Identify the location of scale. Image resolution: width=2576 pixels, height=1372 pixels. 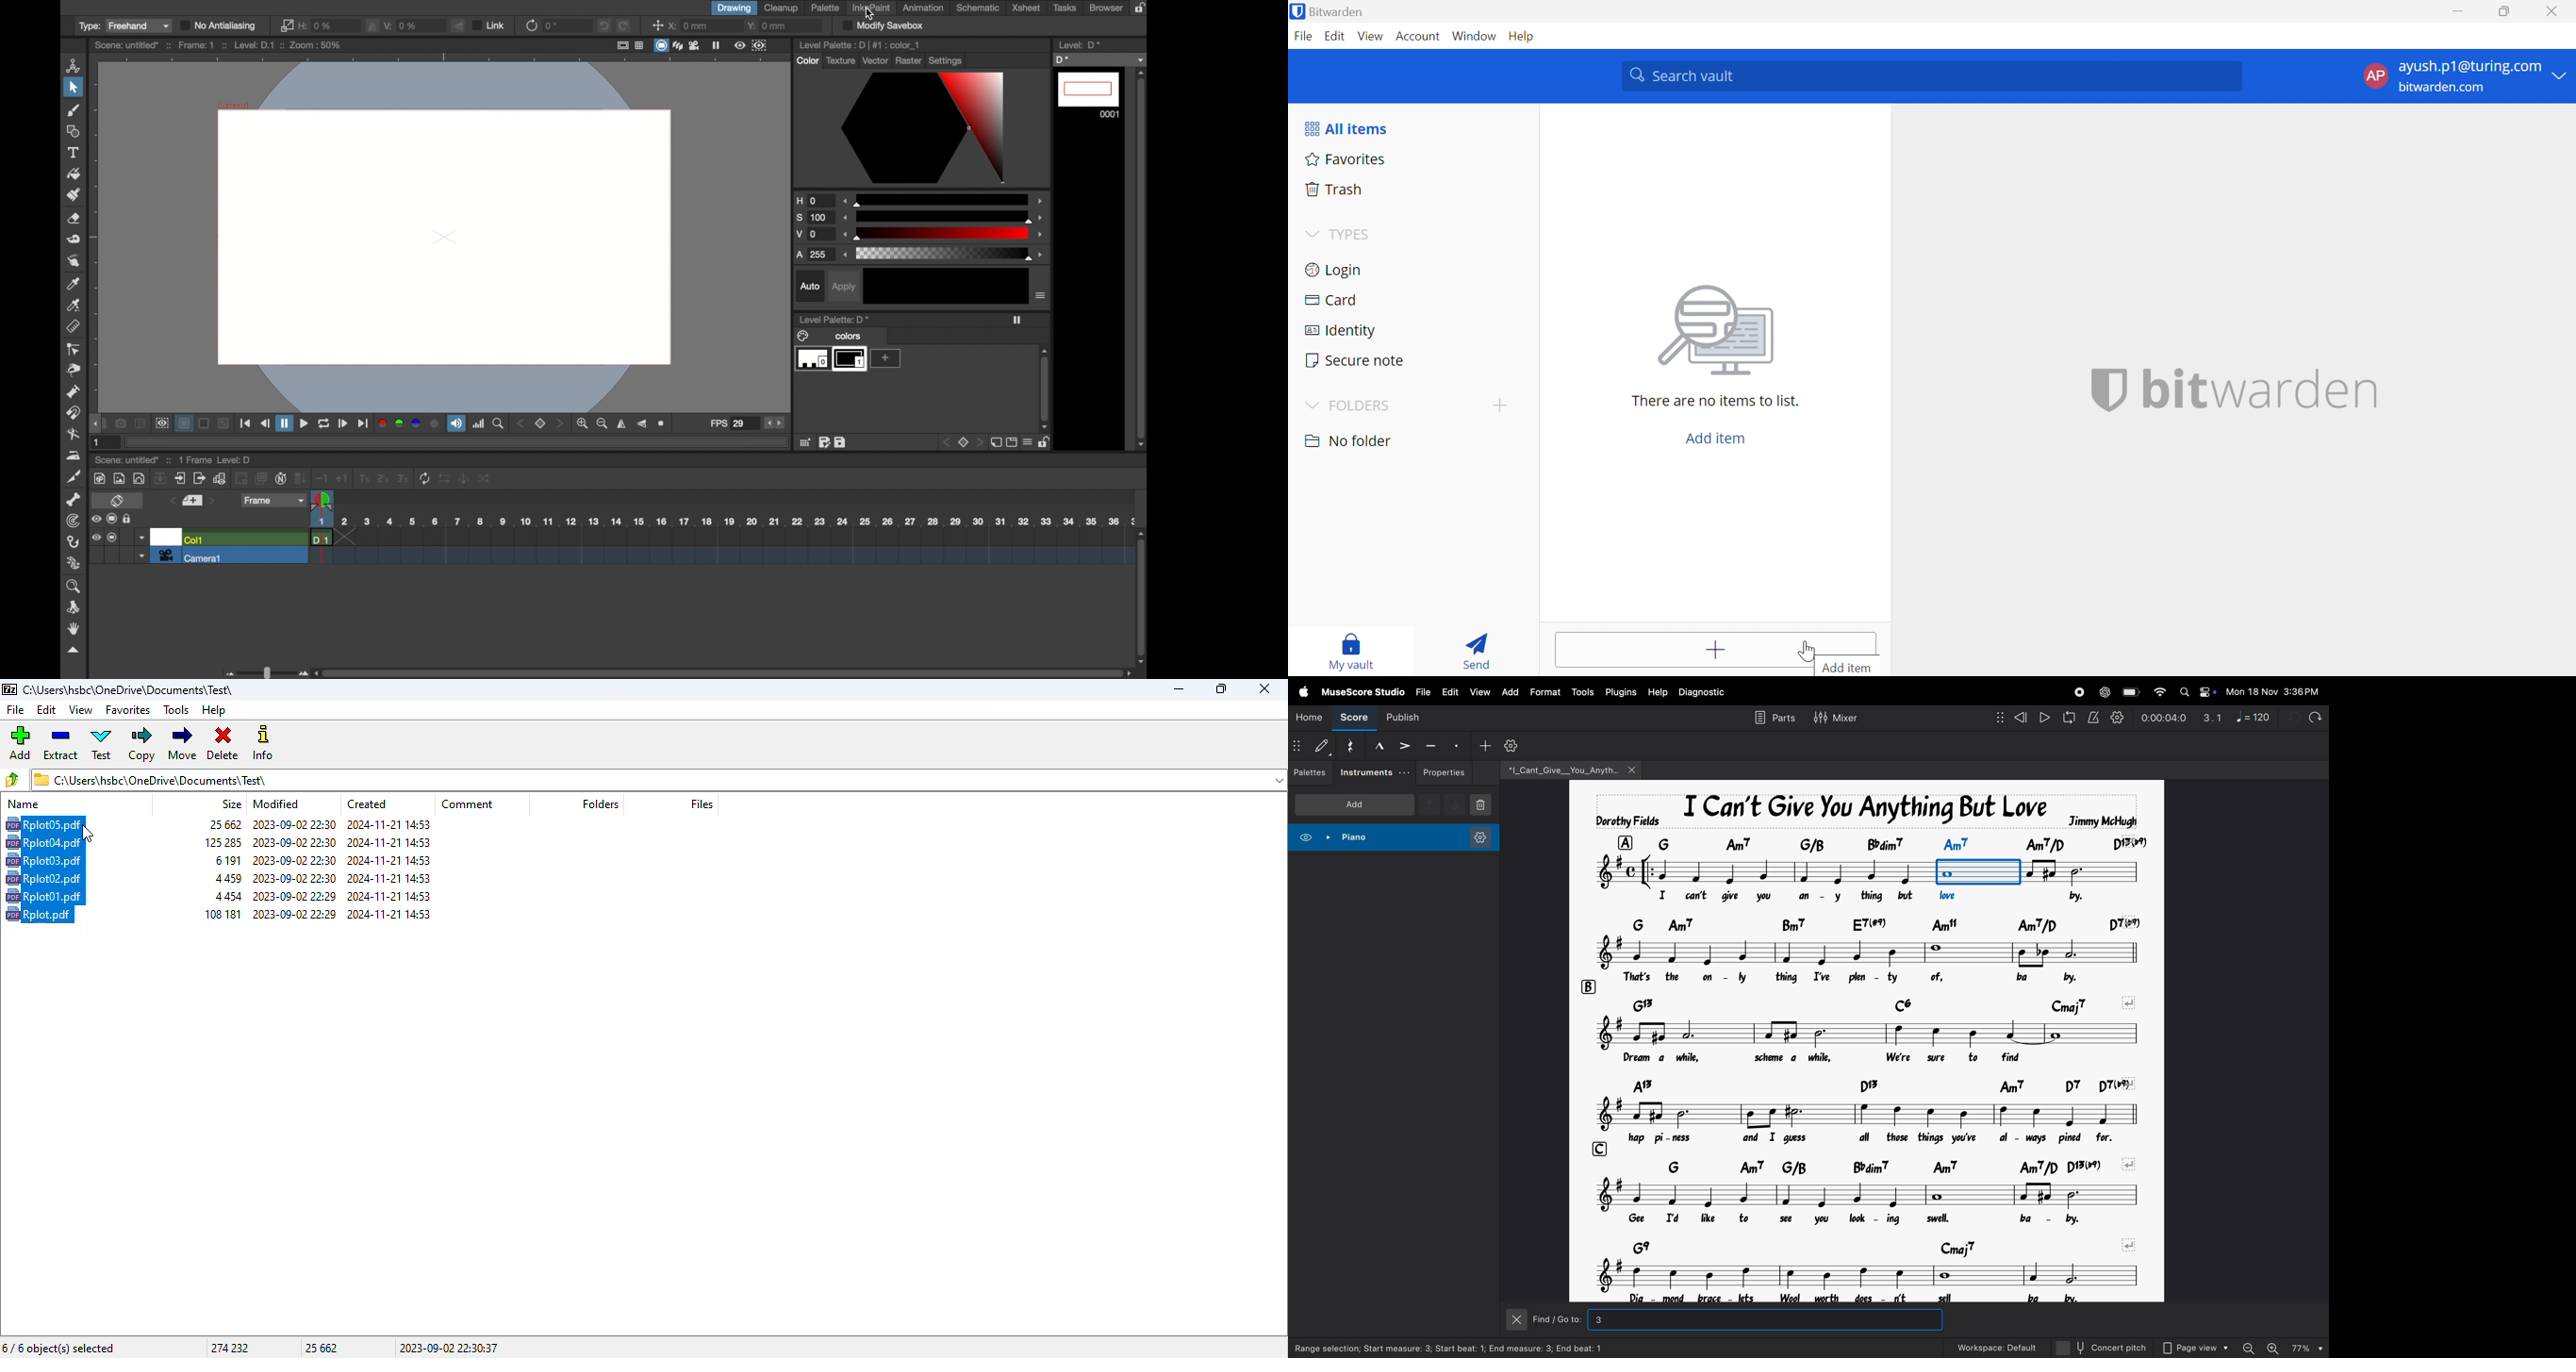
(944, 216).